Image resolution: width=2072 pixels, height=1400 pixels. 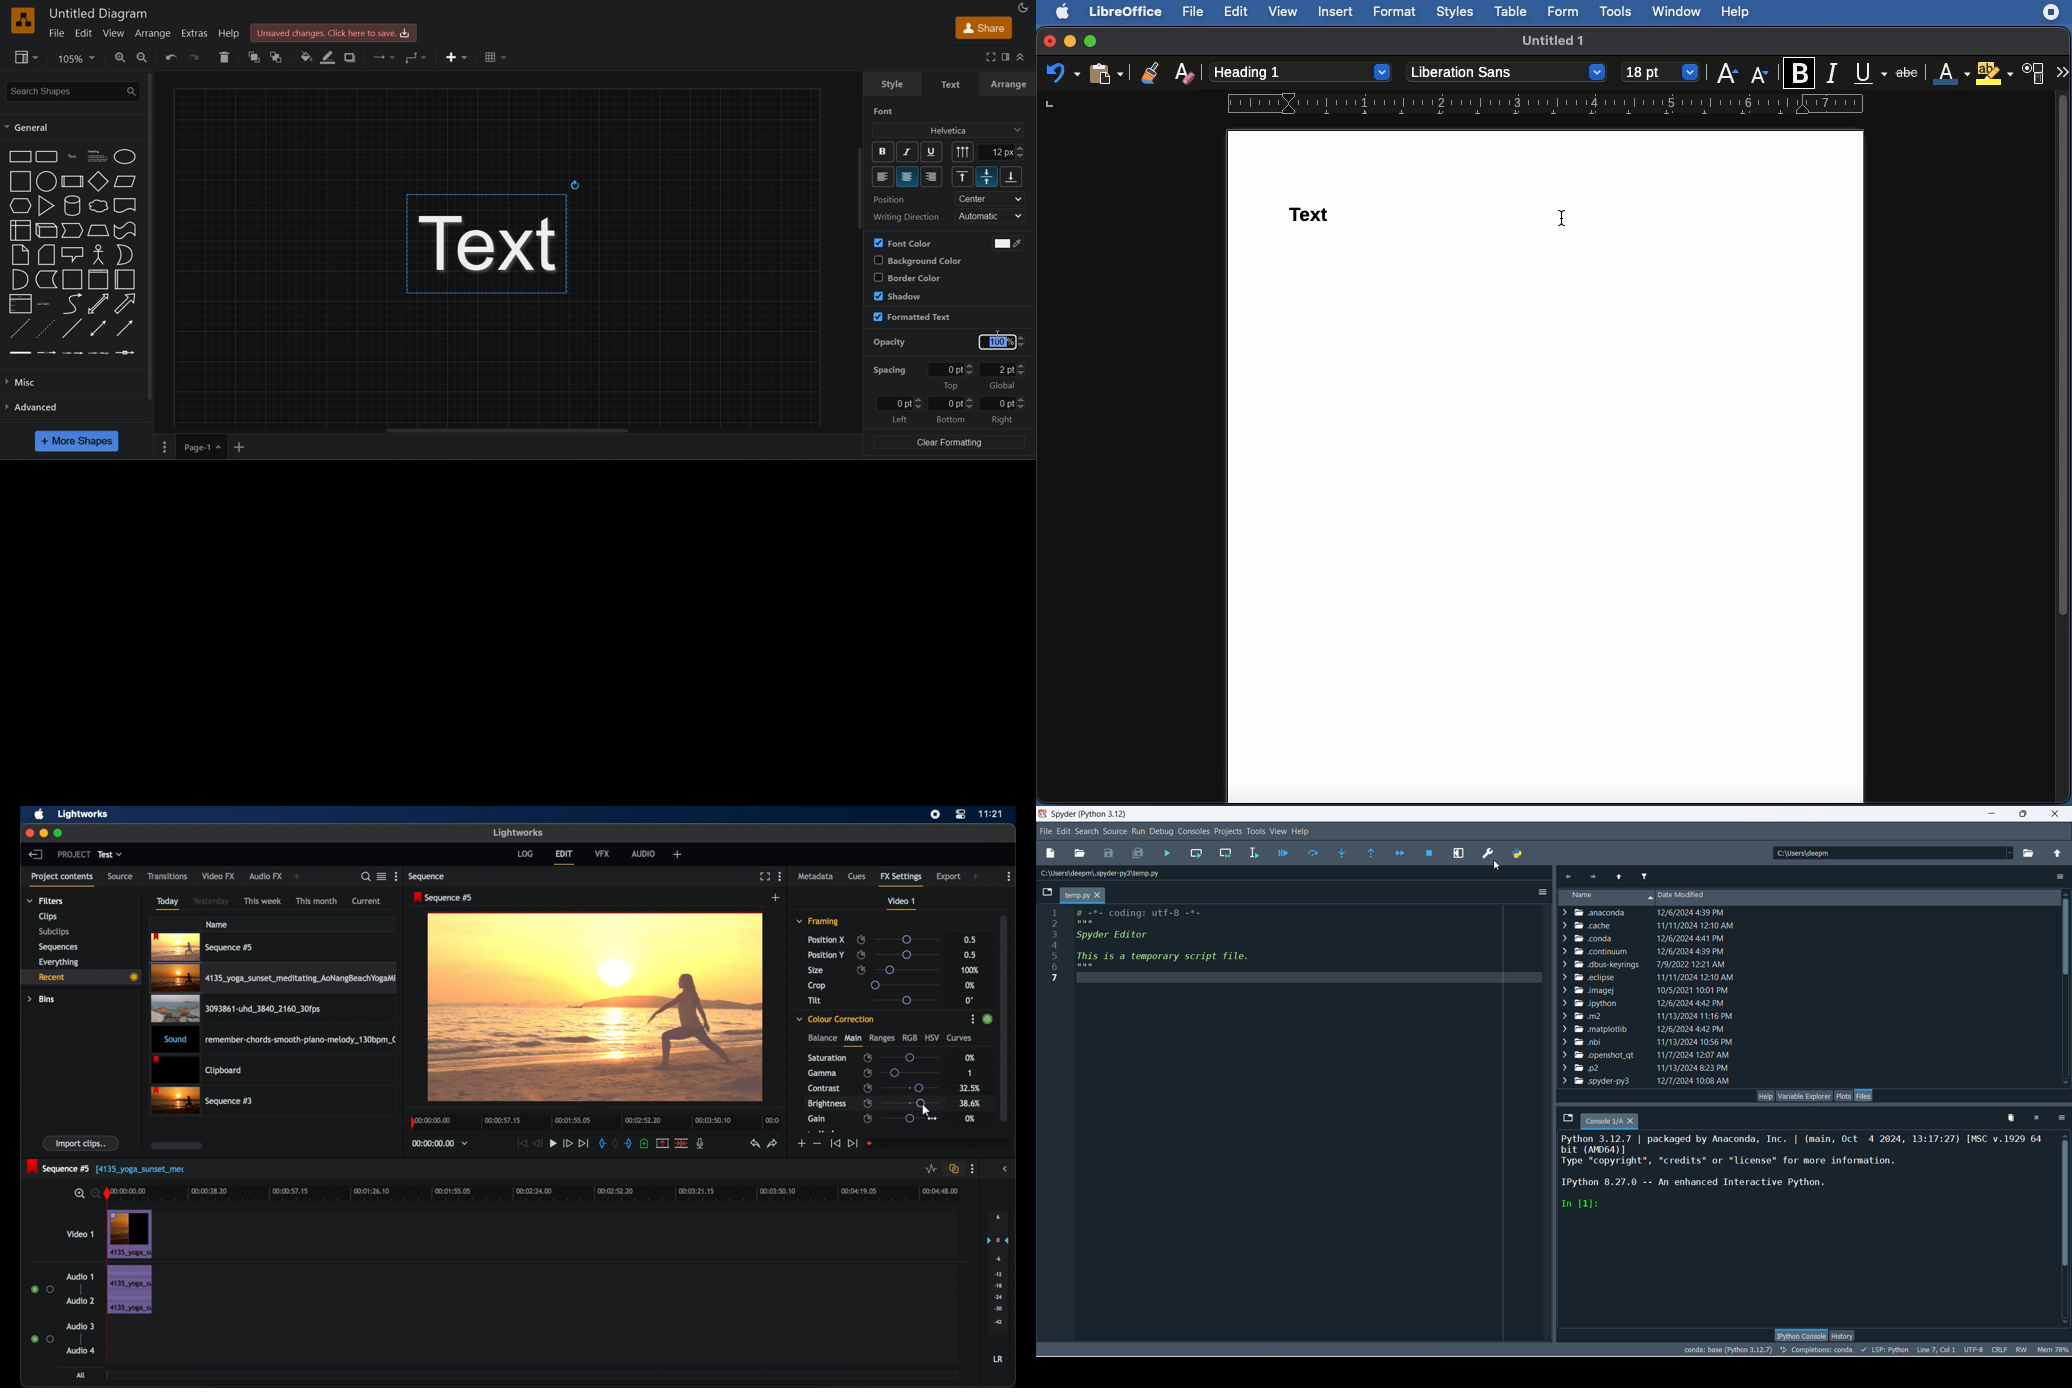 I want to click on playhead, so click(x=107, y=1194).